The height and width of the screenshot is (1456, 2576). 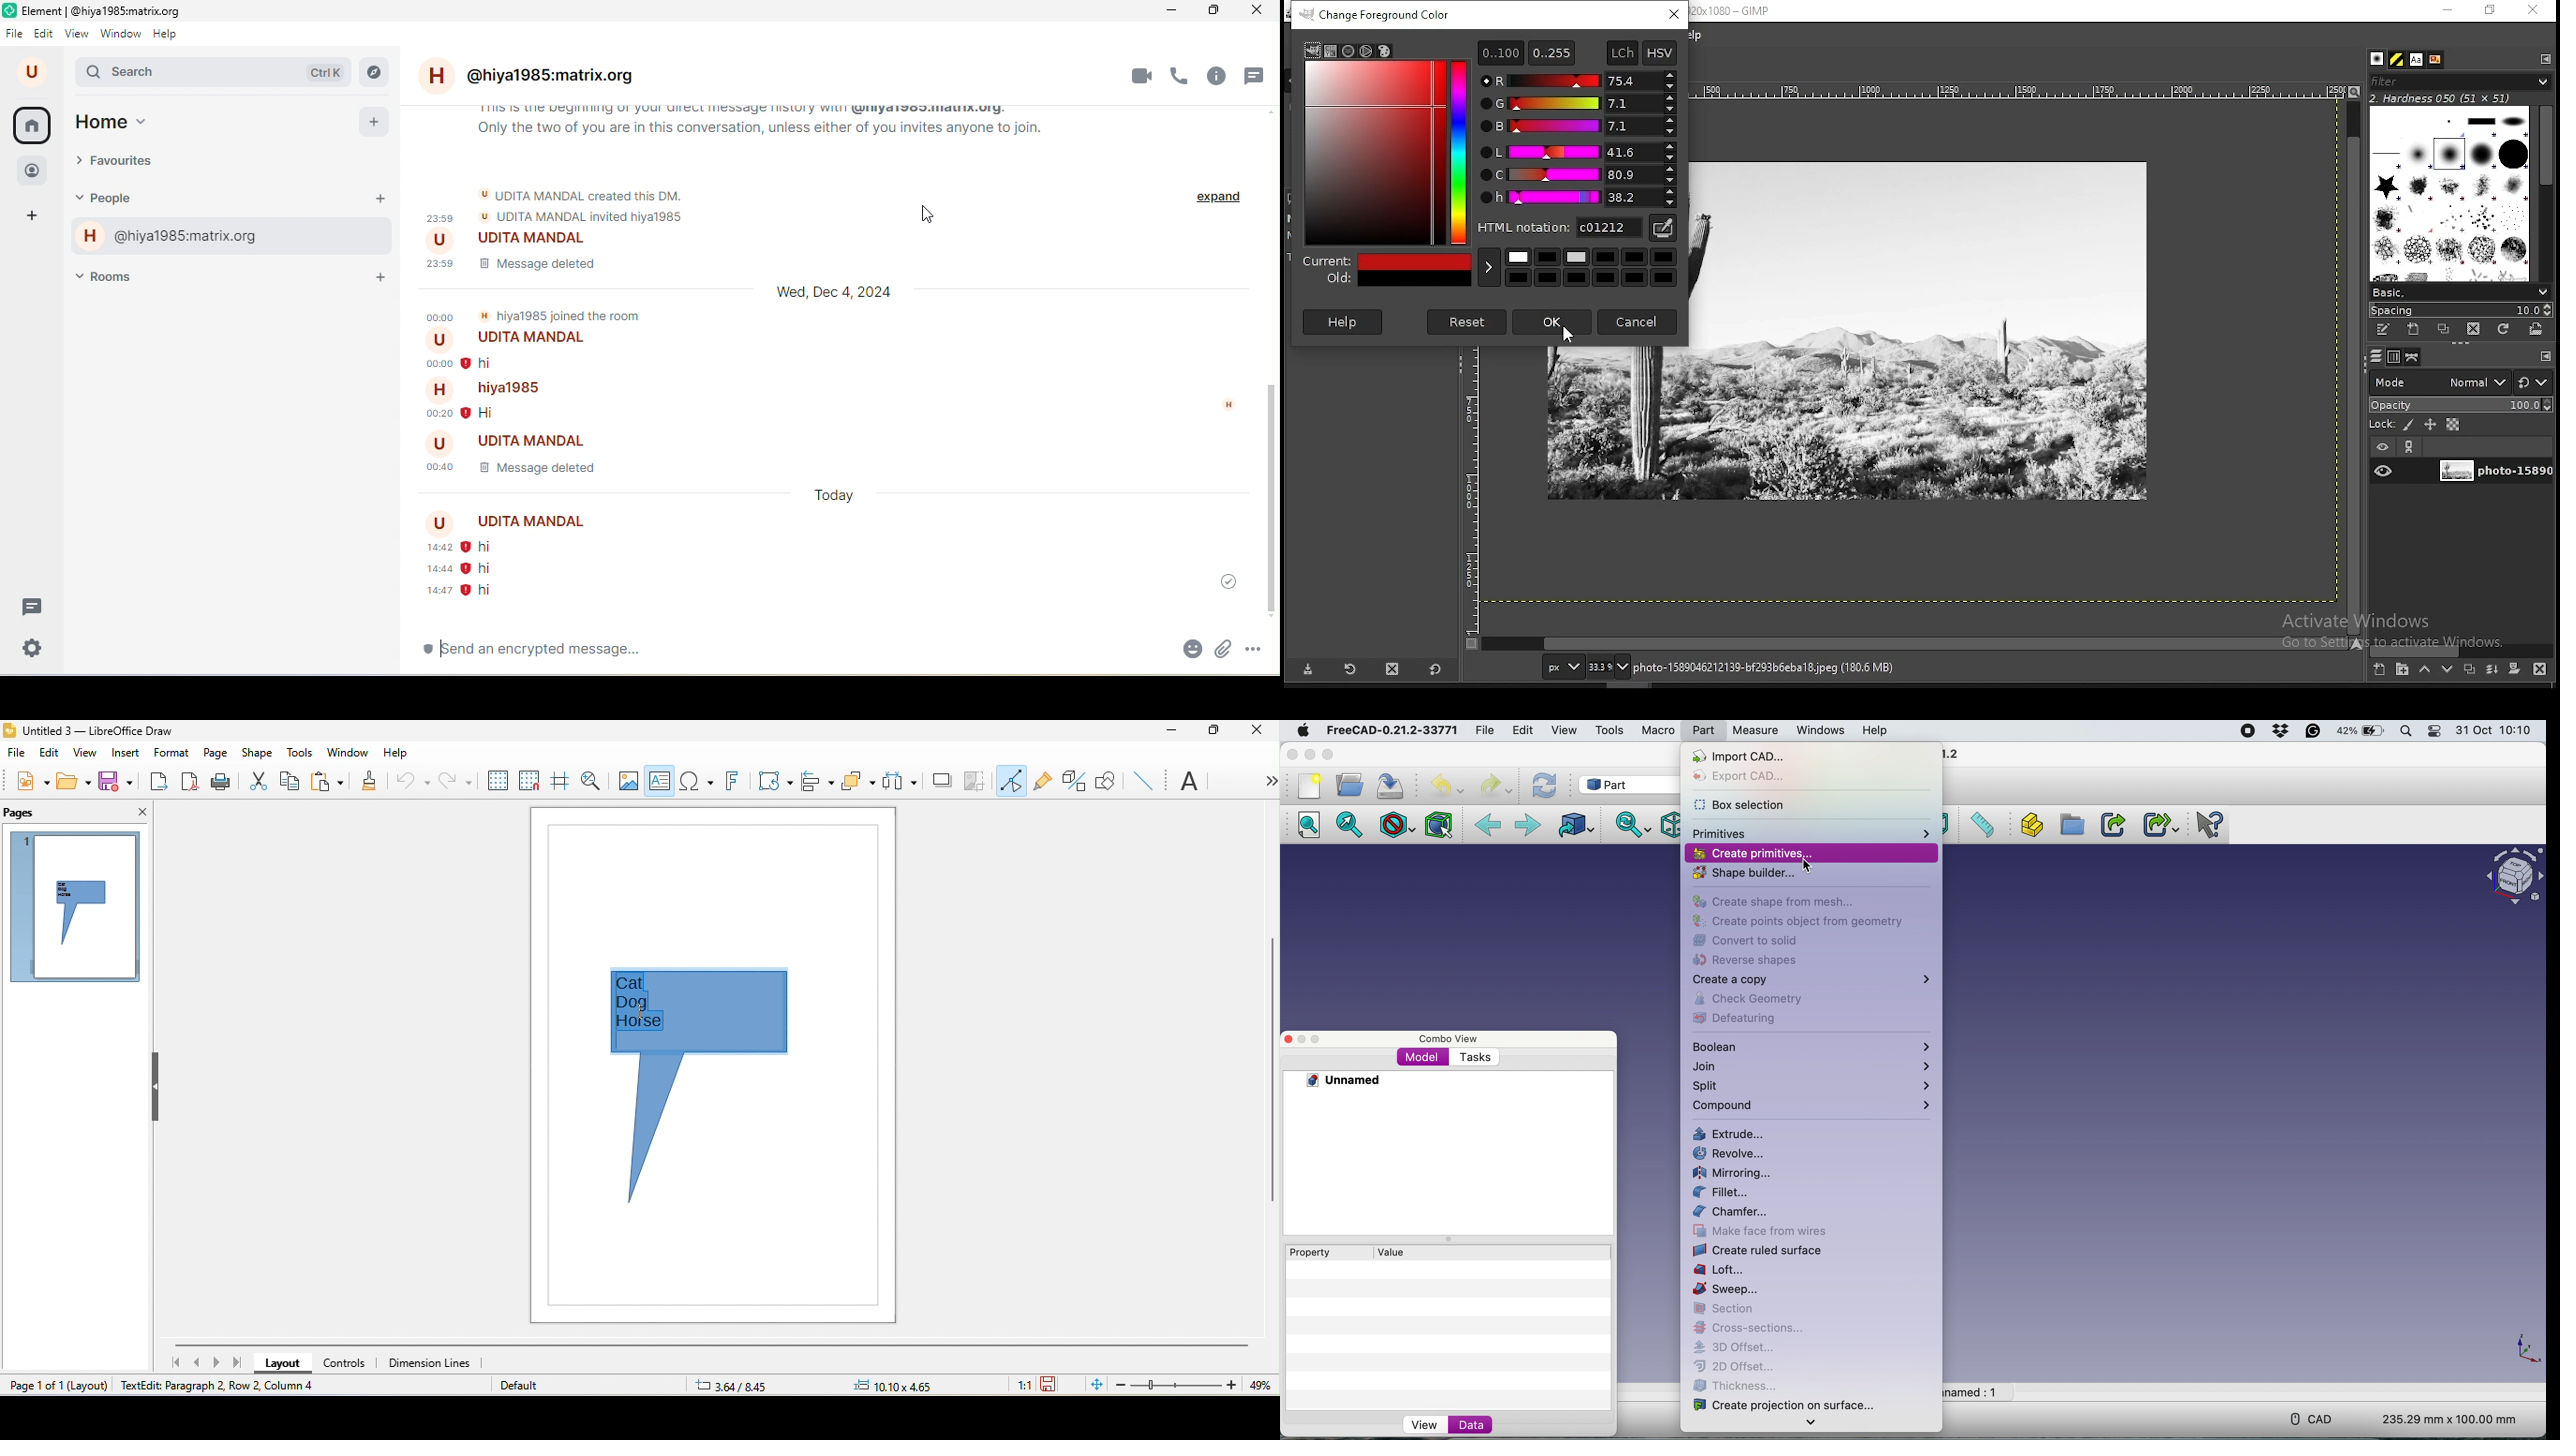 What do you see at coordinates (560, 783) in the screenshot?
I see `helpline while moving` at bounding box center [560, 783].